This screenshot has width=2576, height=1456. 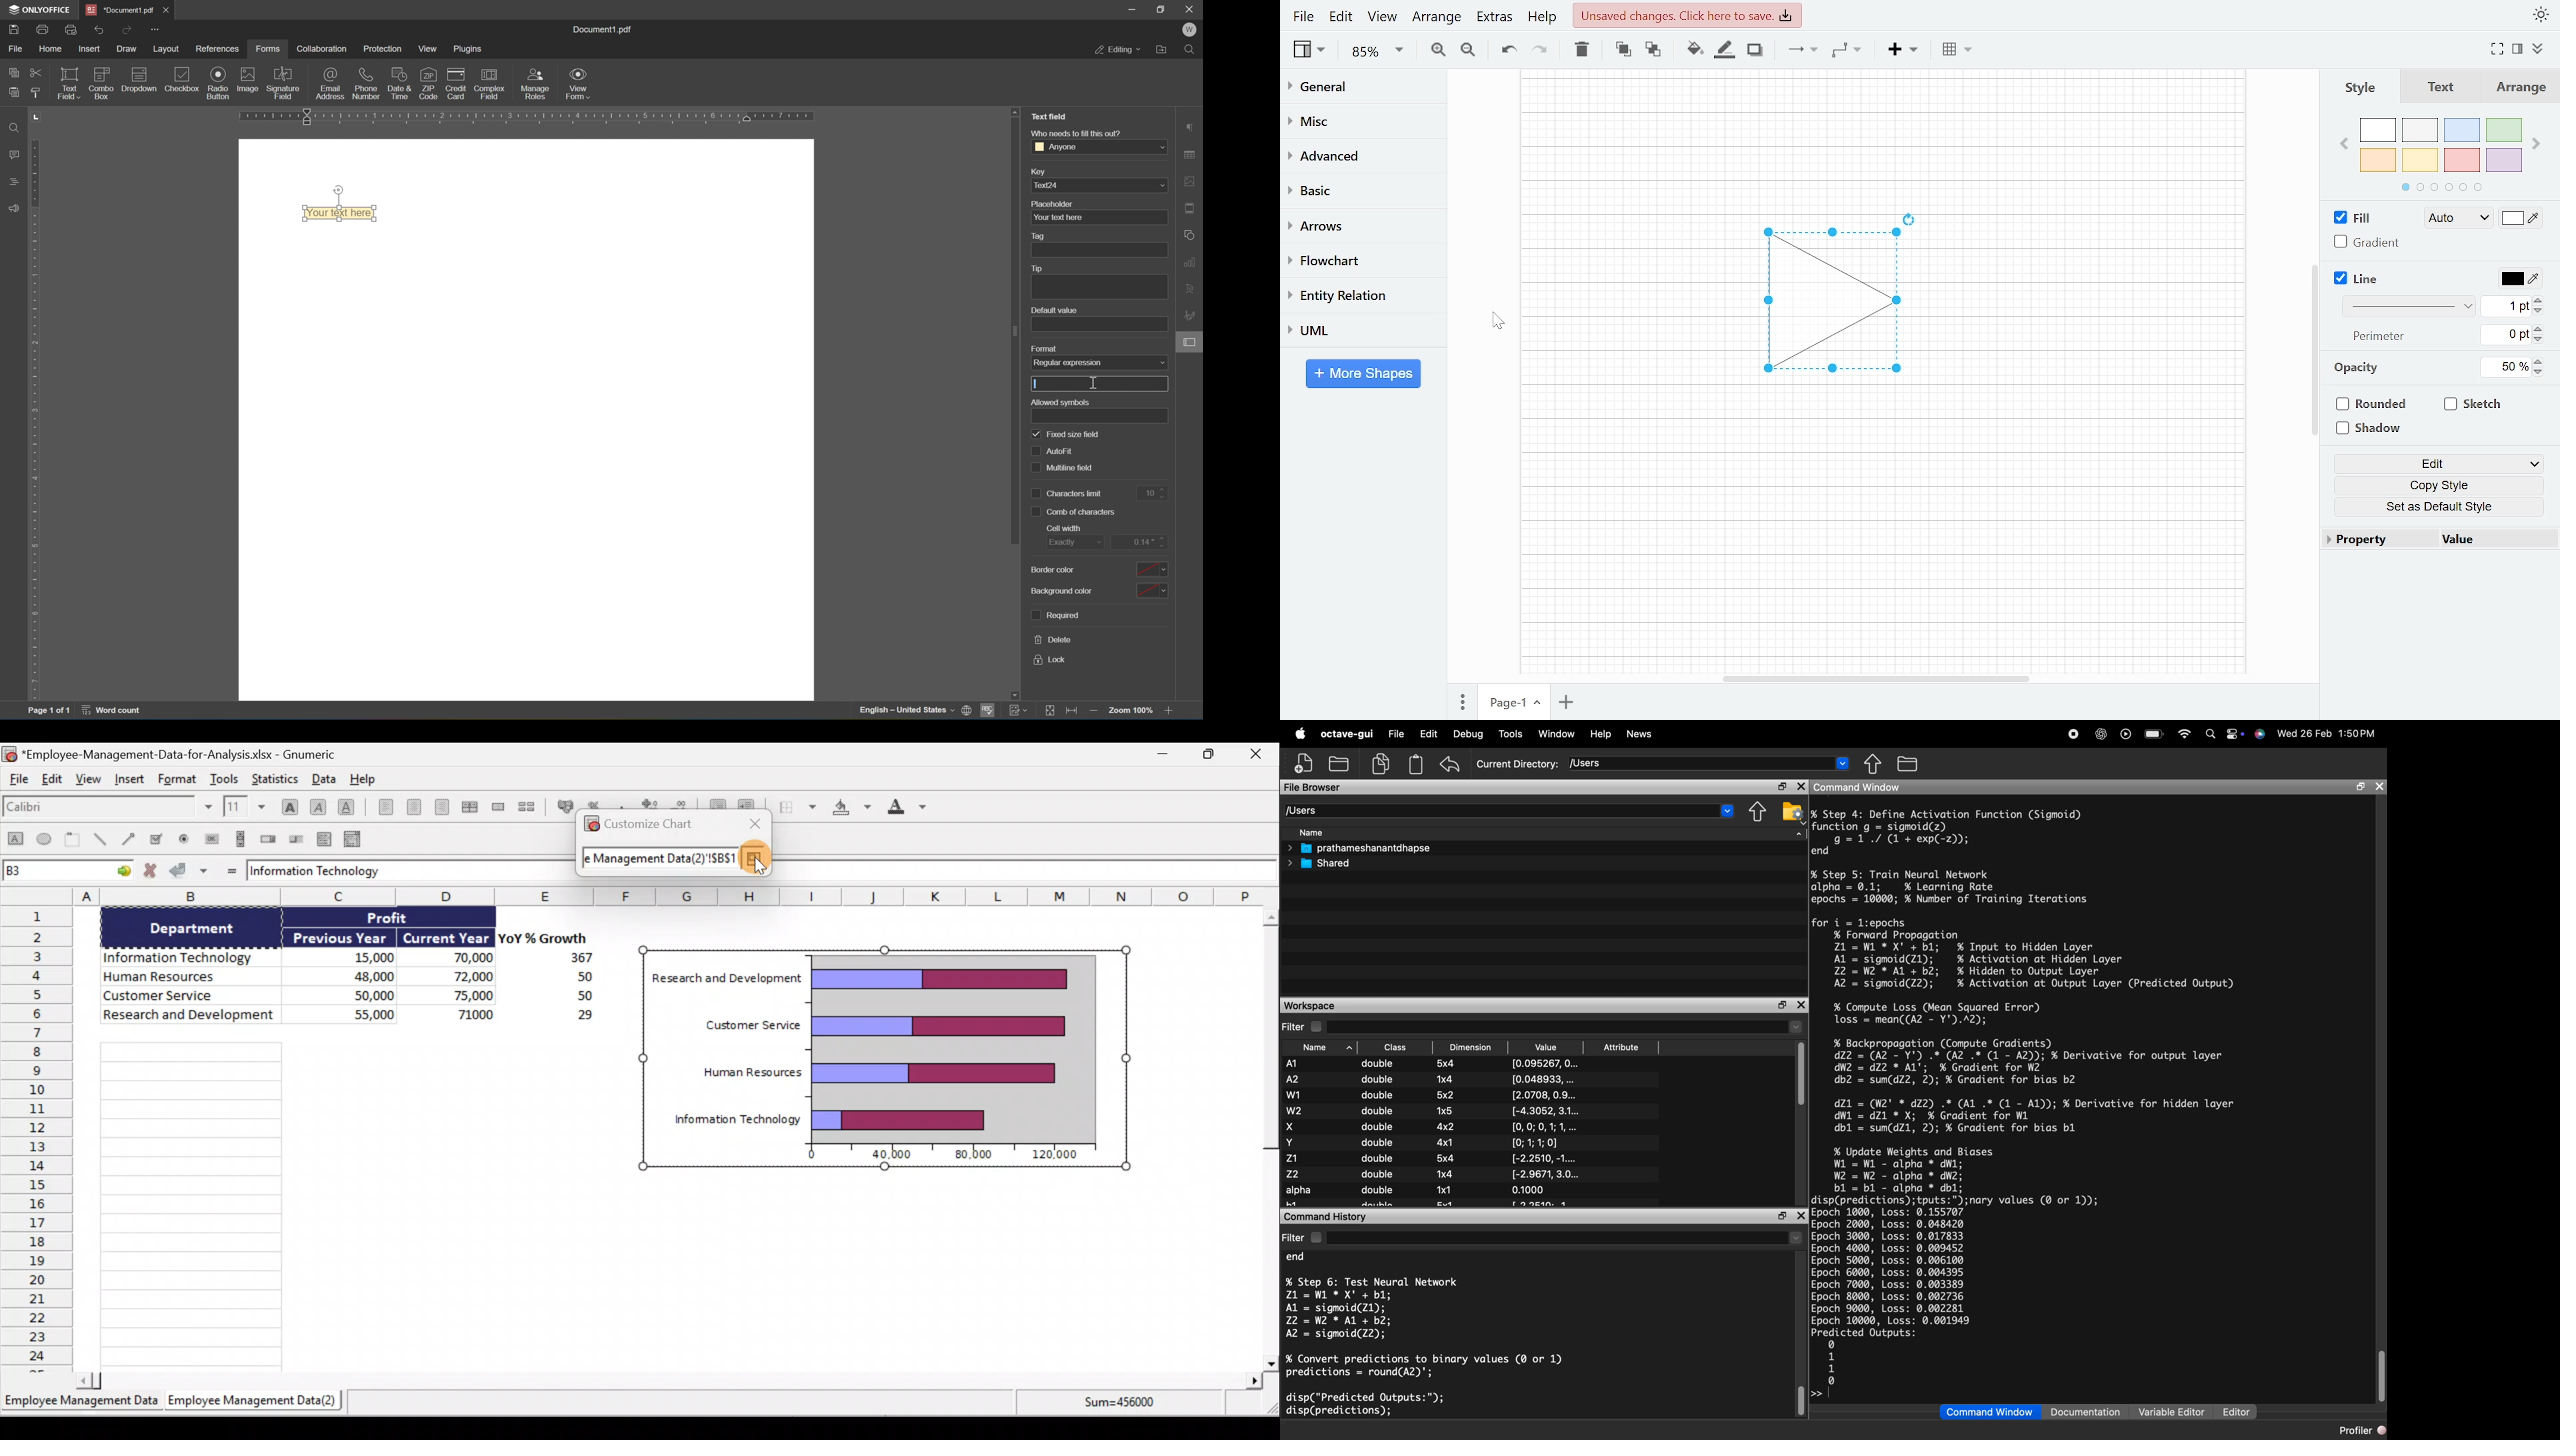 I want to click on word count, so click(x=117, y=711).